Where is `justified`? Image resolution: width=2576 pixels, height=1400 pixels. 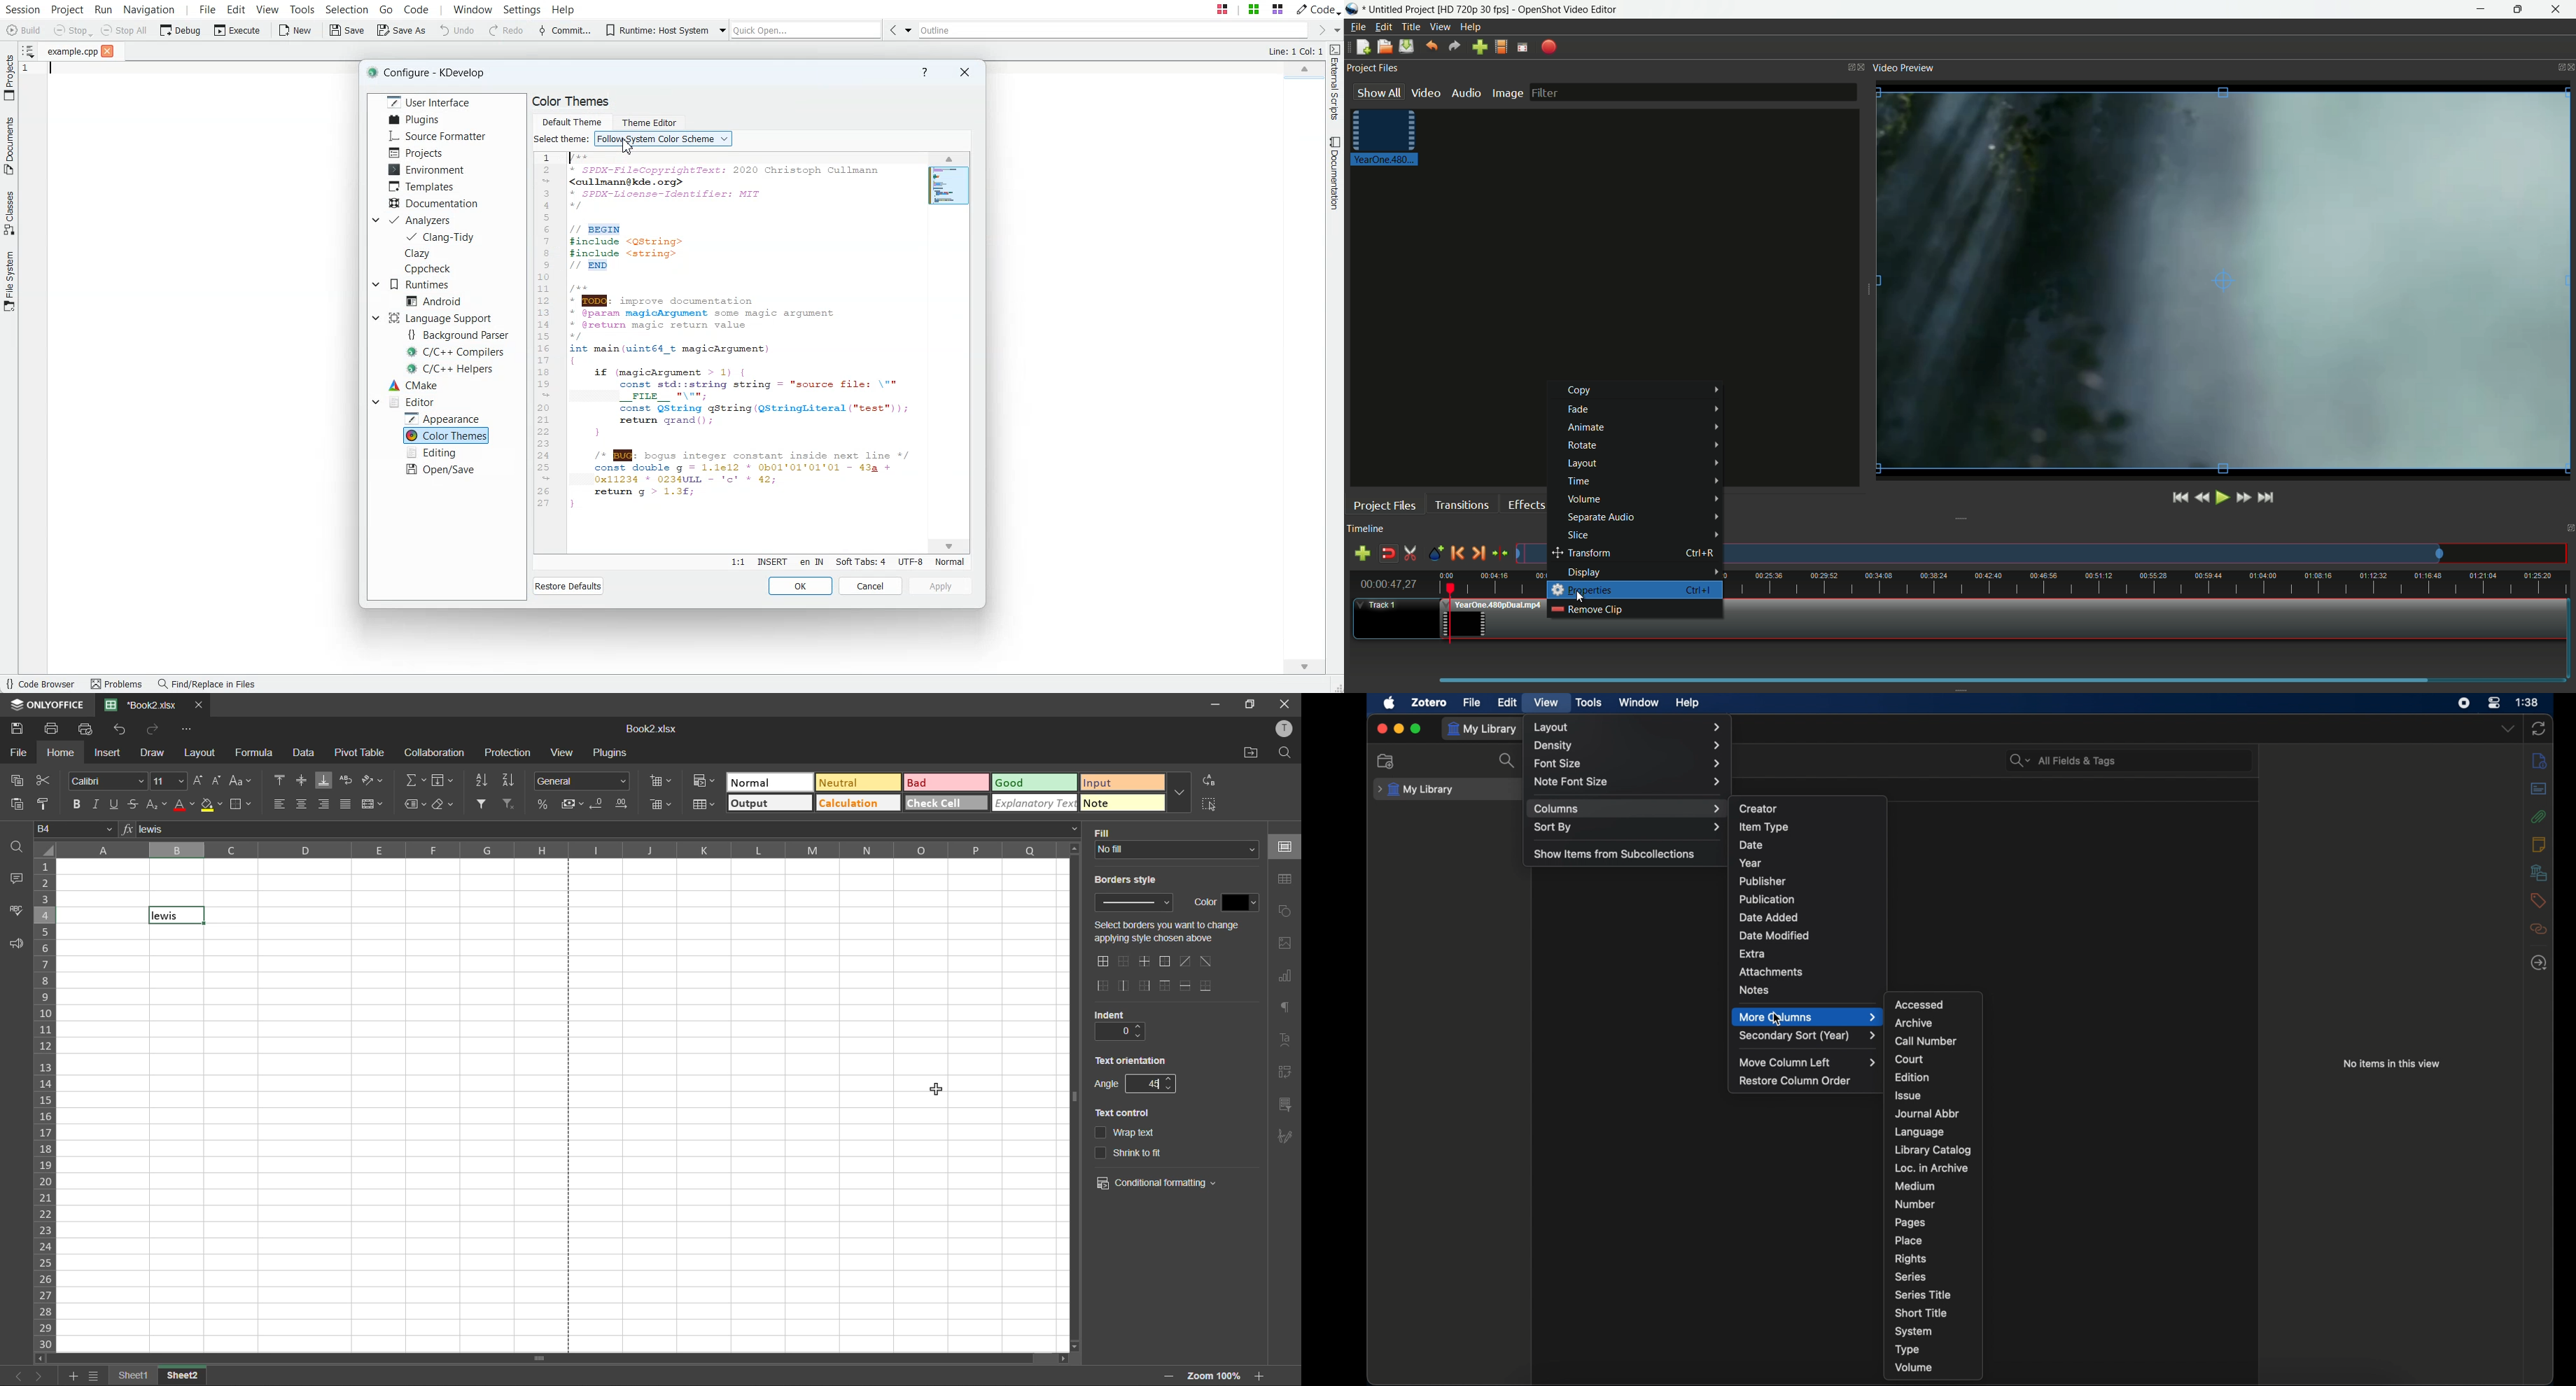
justified is located at coordinates (345, 804).